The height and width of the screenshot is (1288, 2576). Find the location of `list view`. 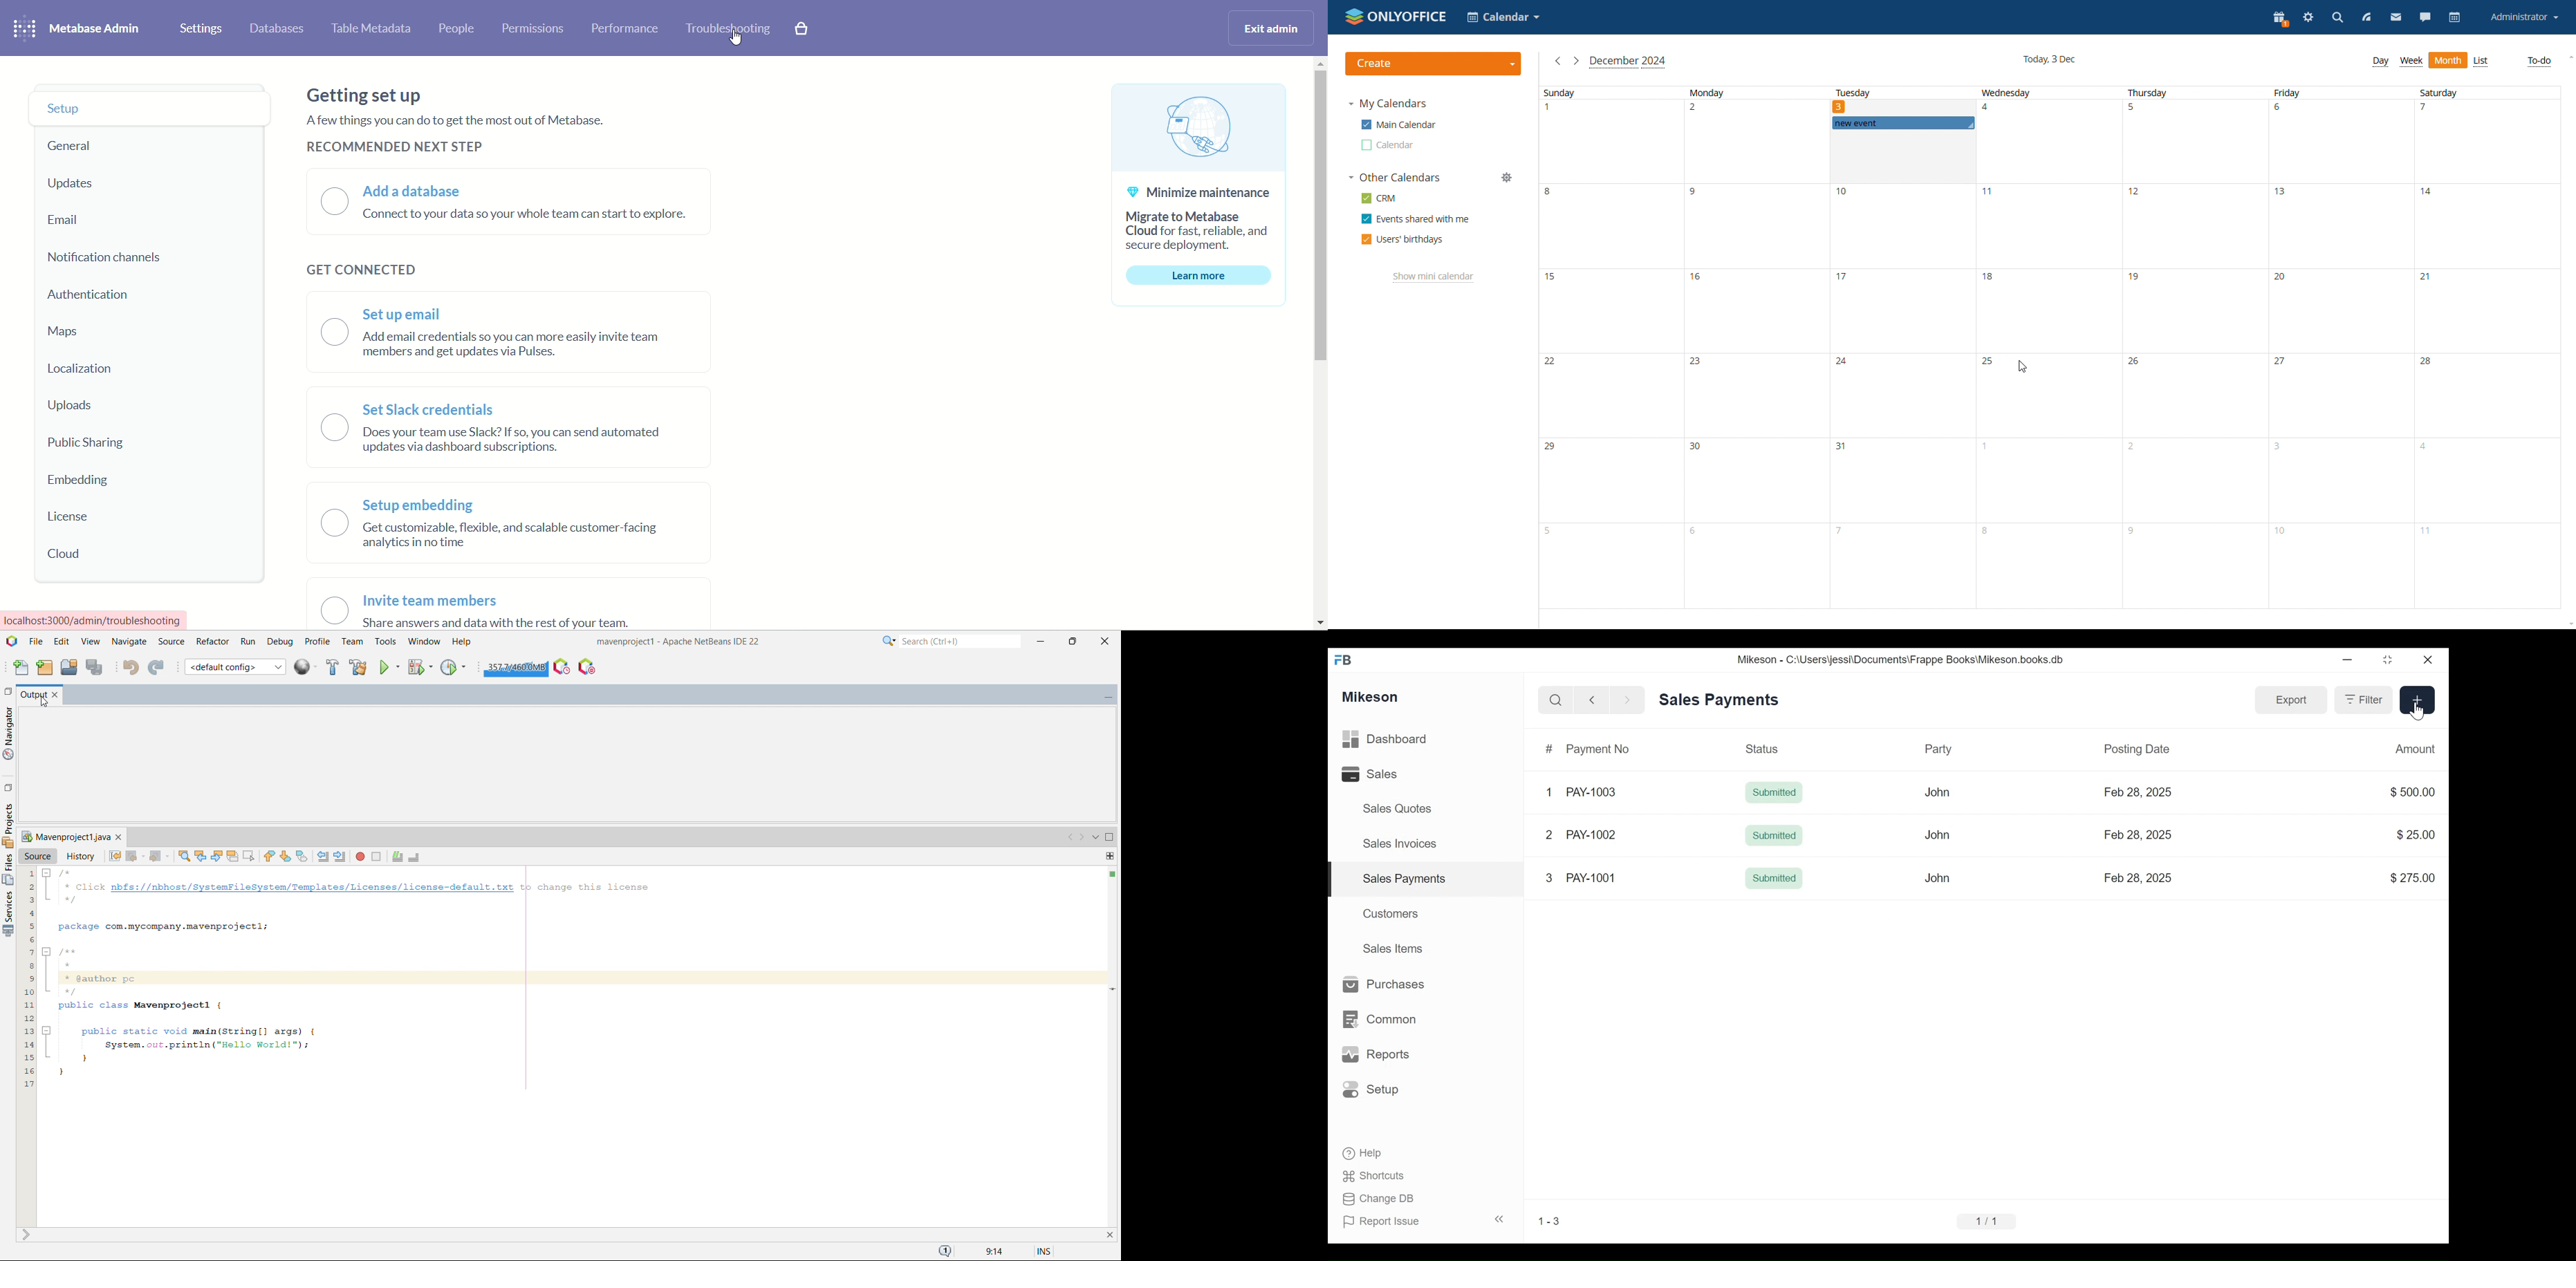

list view is located at coordinates (2481, 62).